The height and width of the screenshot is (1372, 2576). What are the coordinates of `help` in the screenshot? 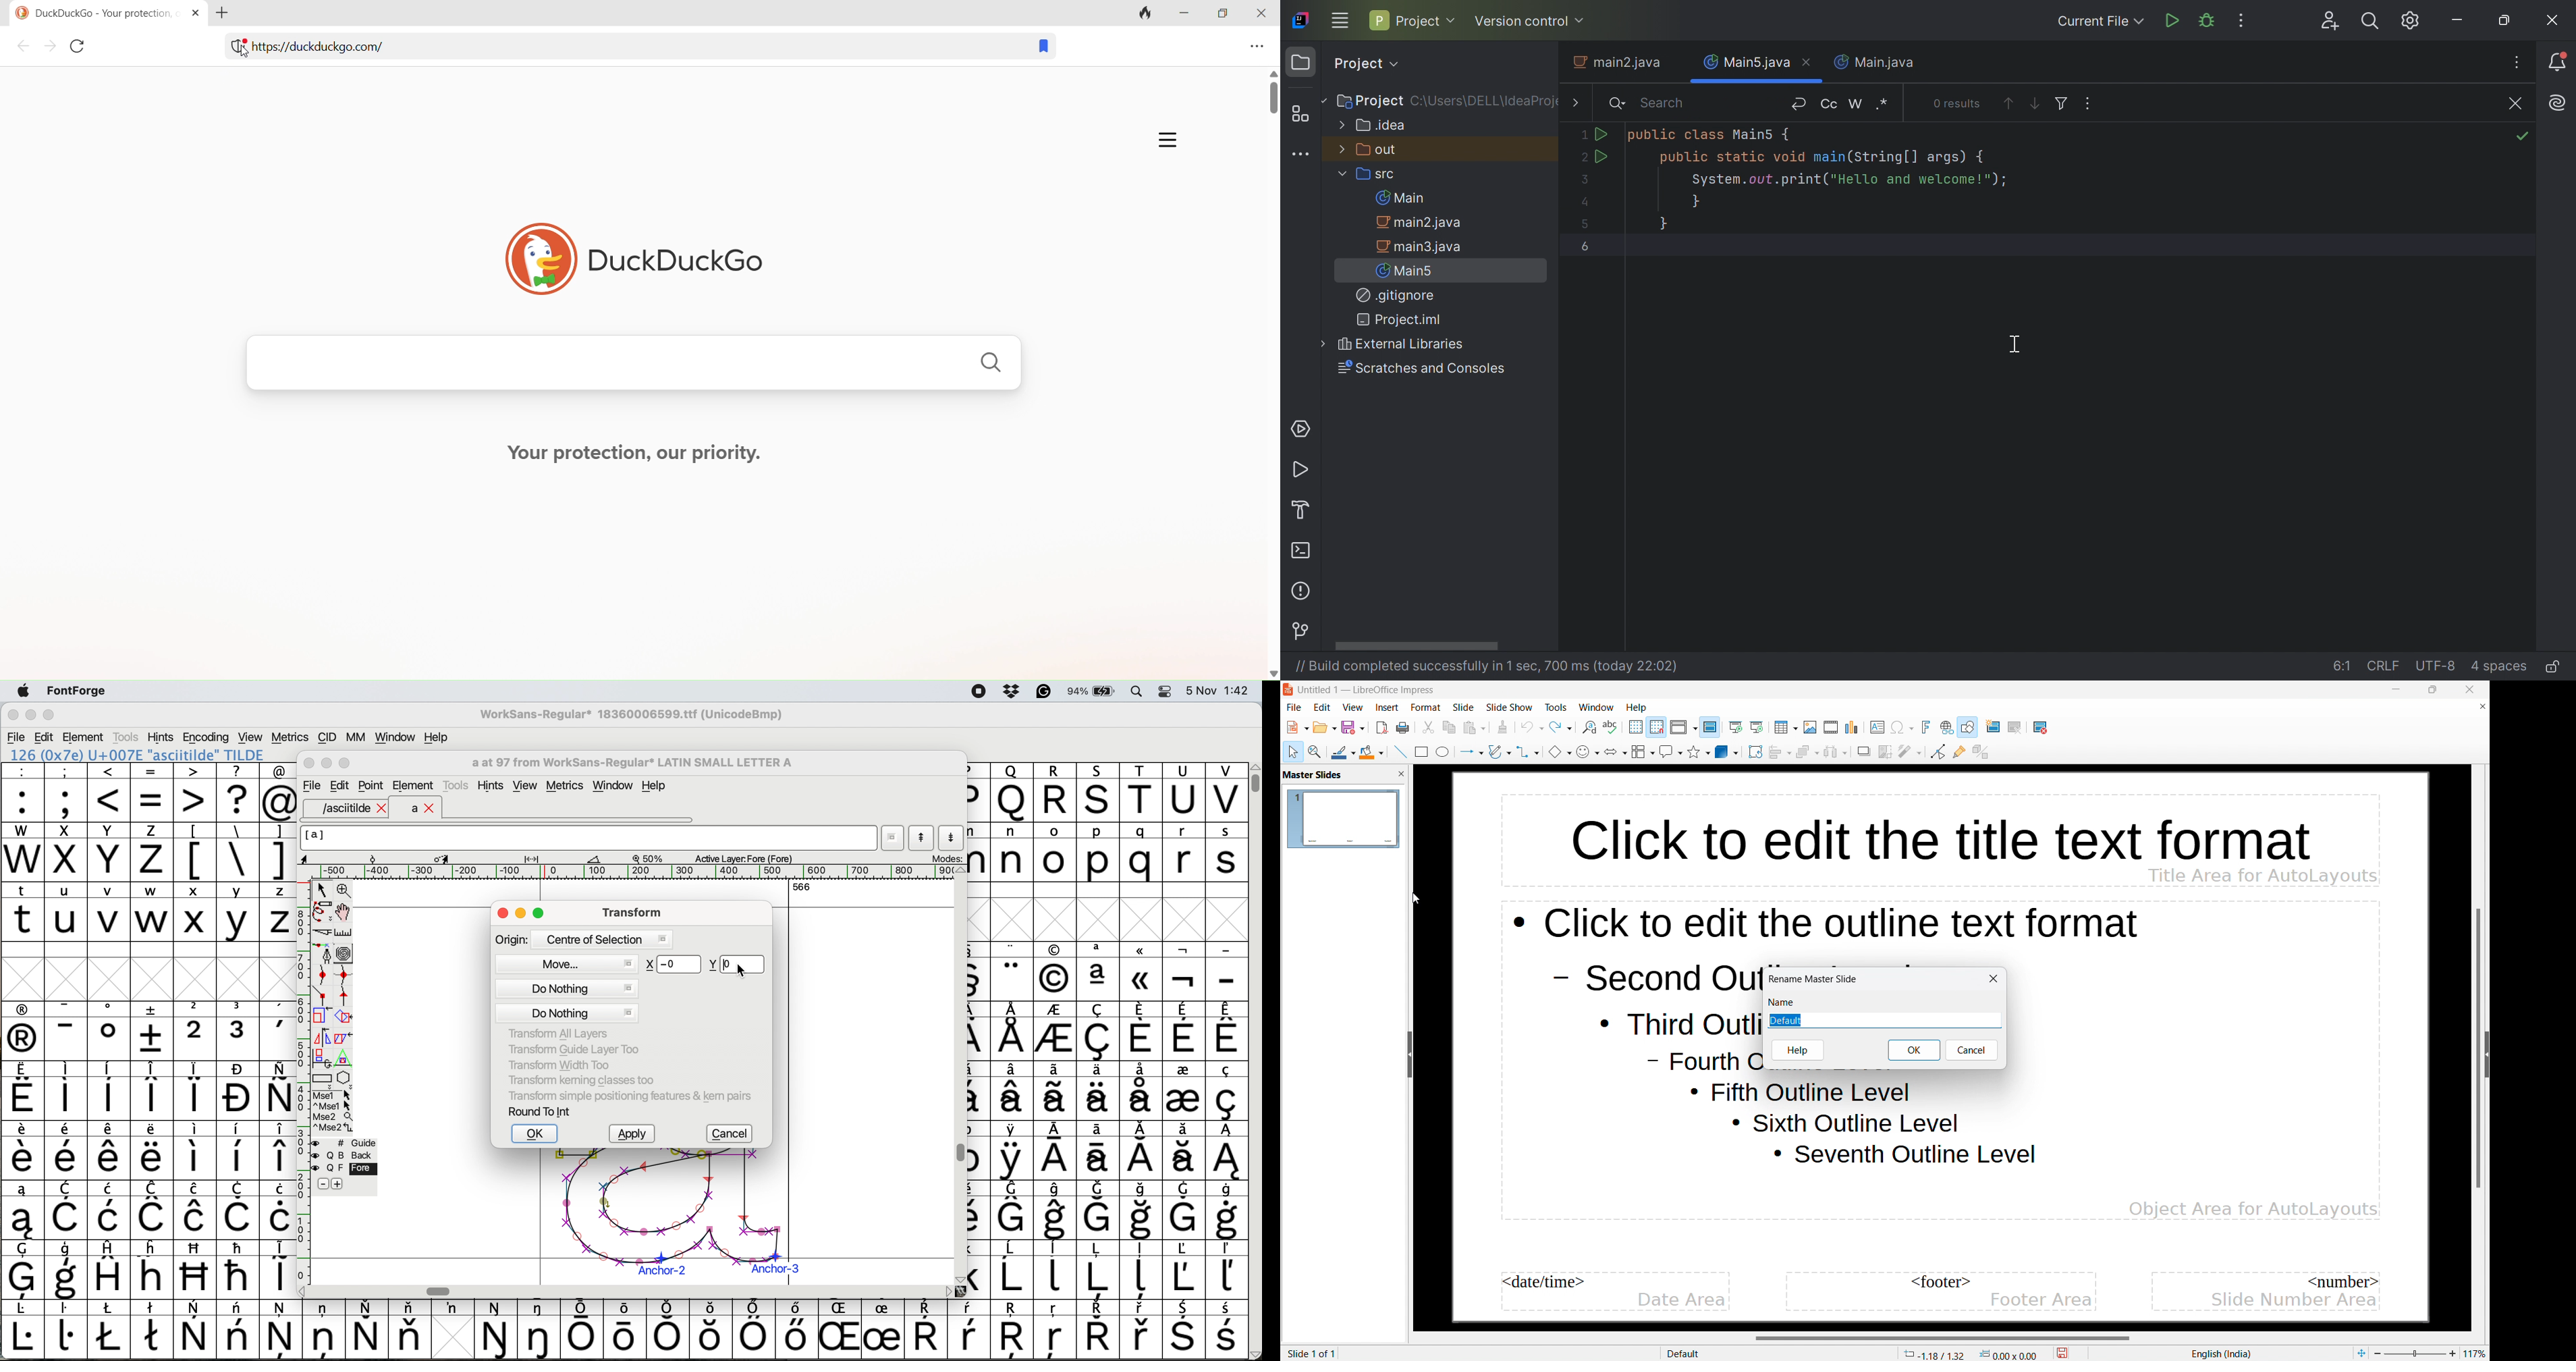 It's located at (1797, 1050).